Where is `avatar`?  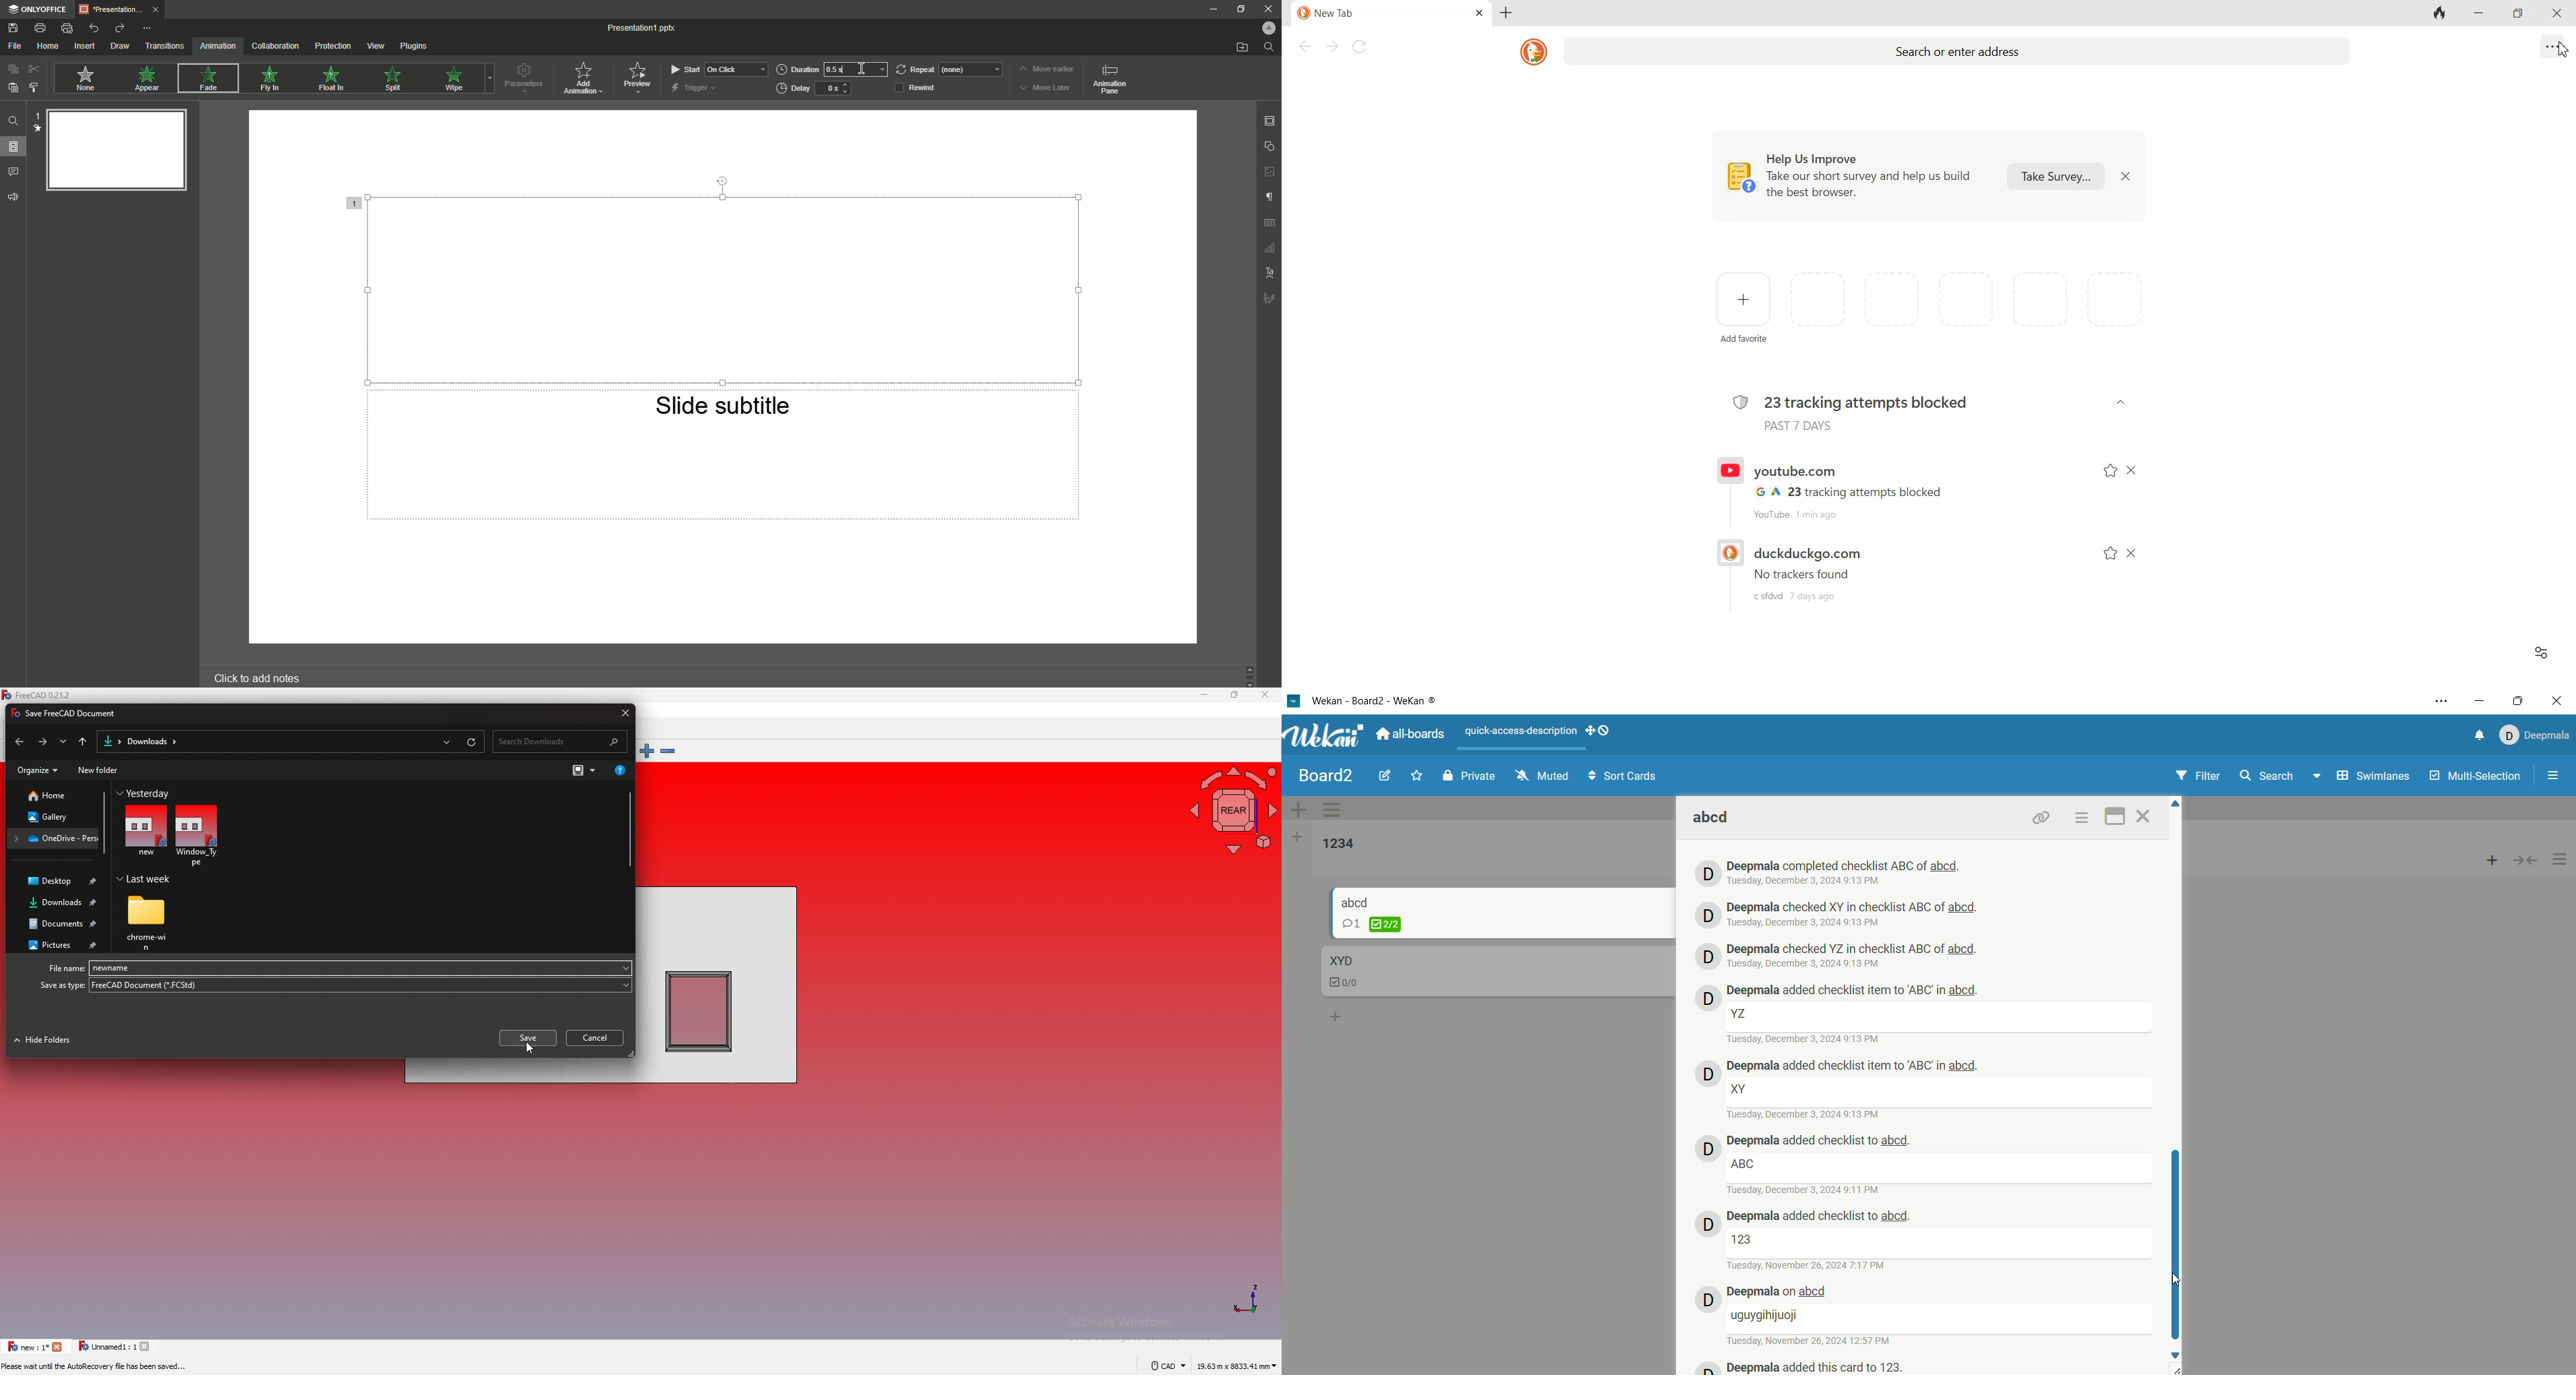
avatar is located at coordinates (1708, 955).